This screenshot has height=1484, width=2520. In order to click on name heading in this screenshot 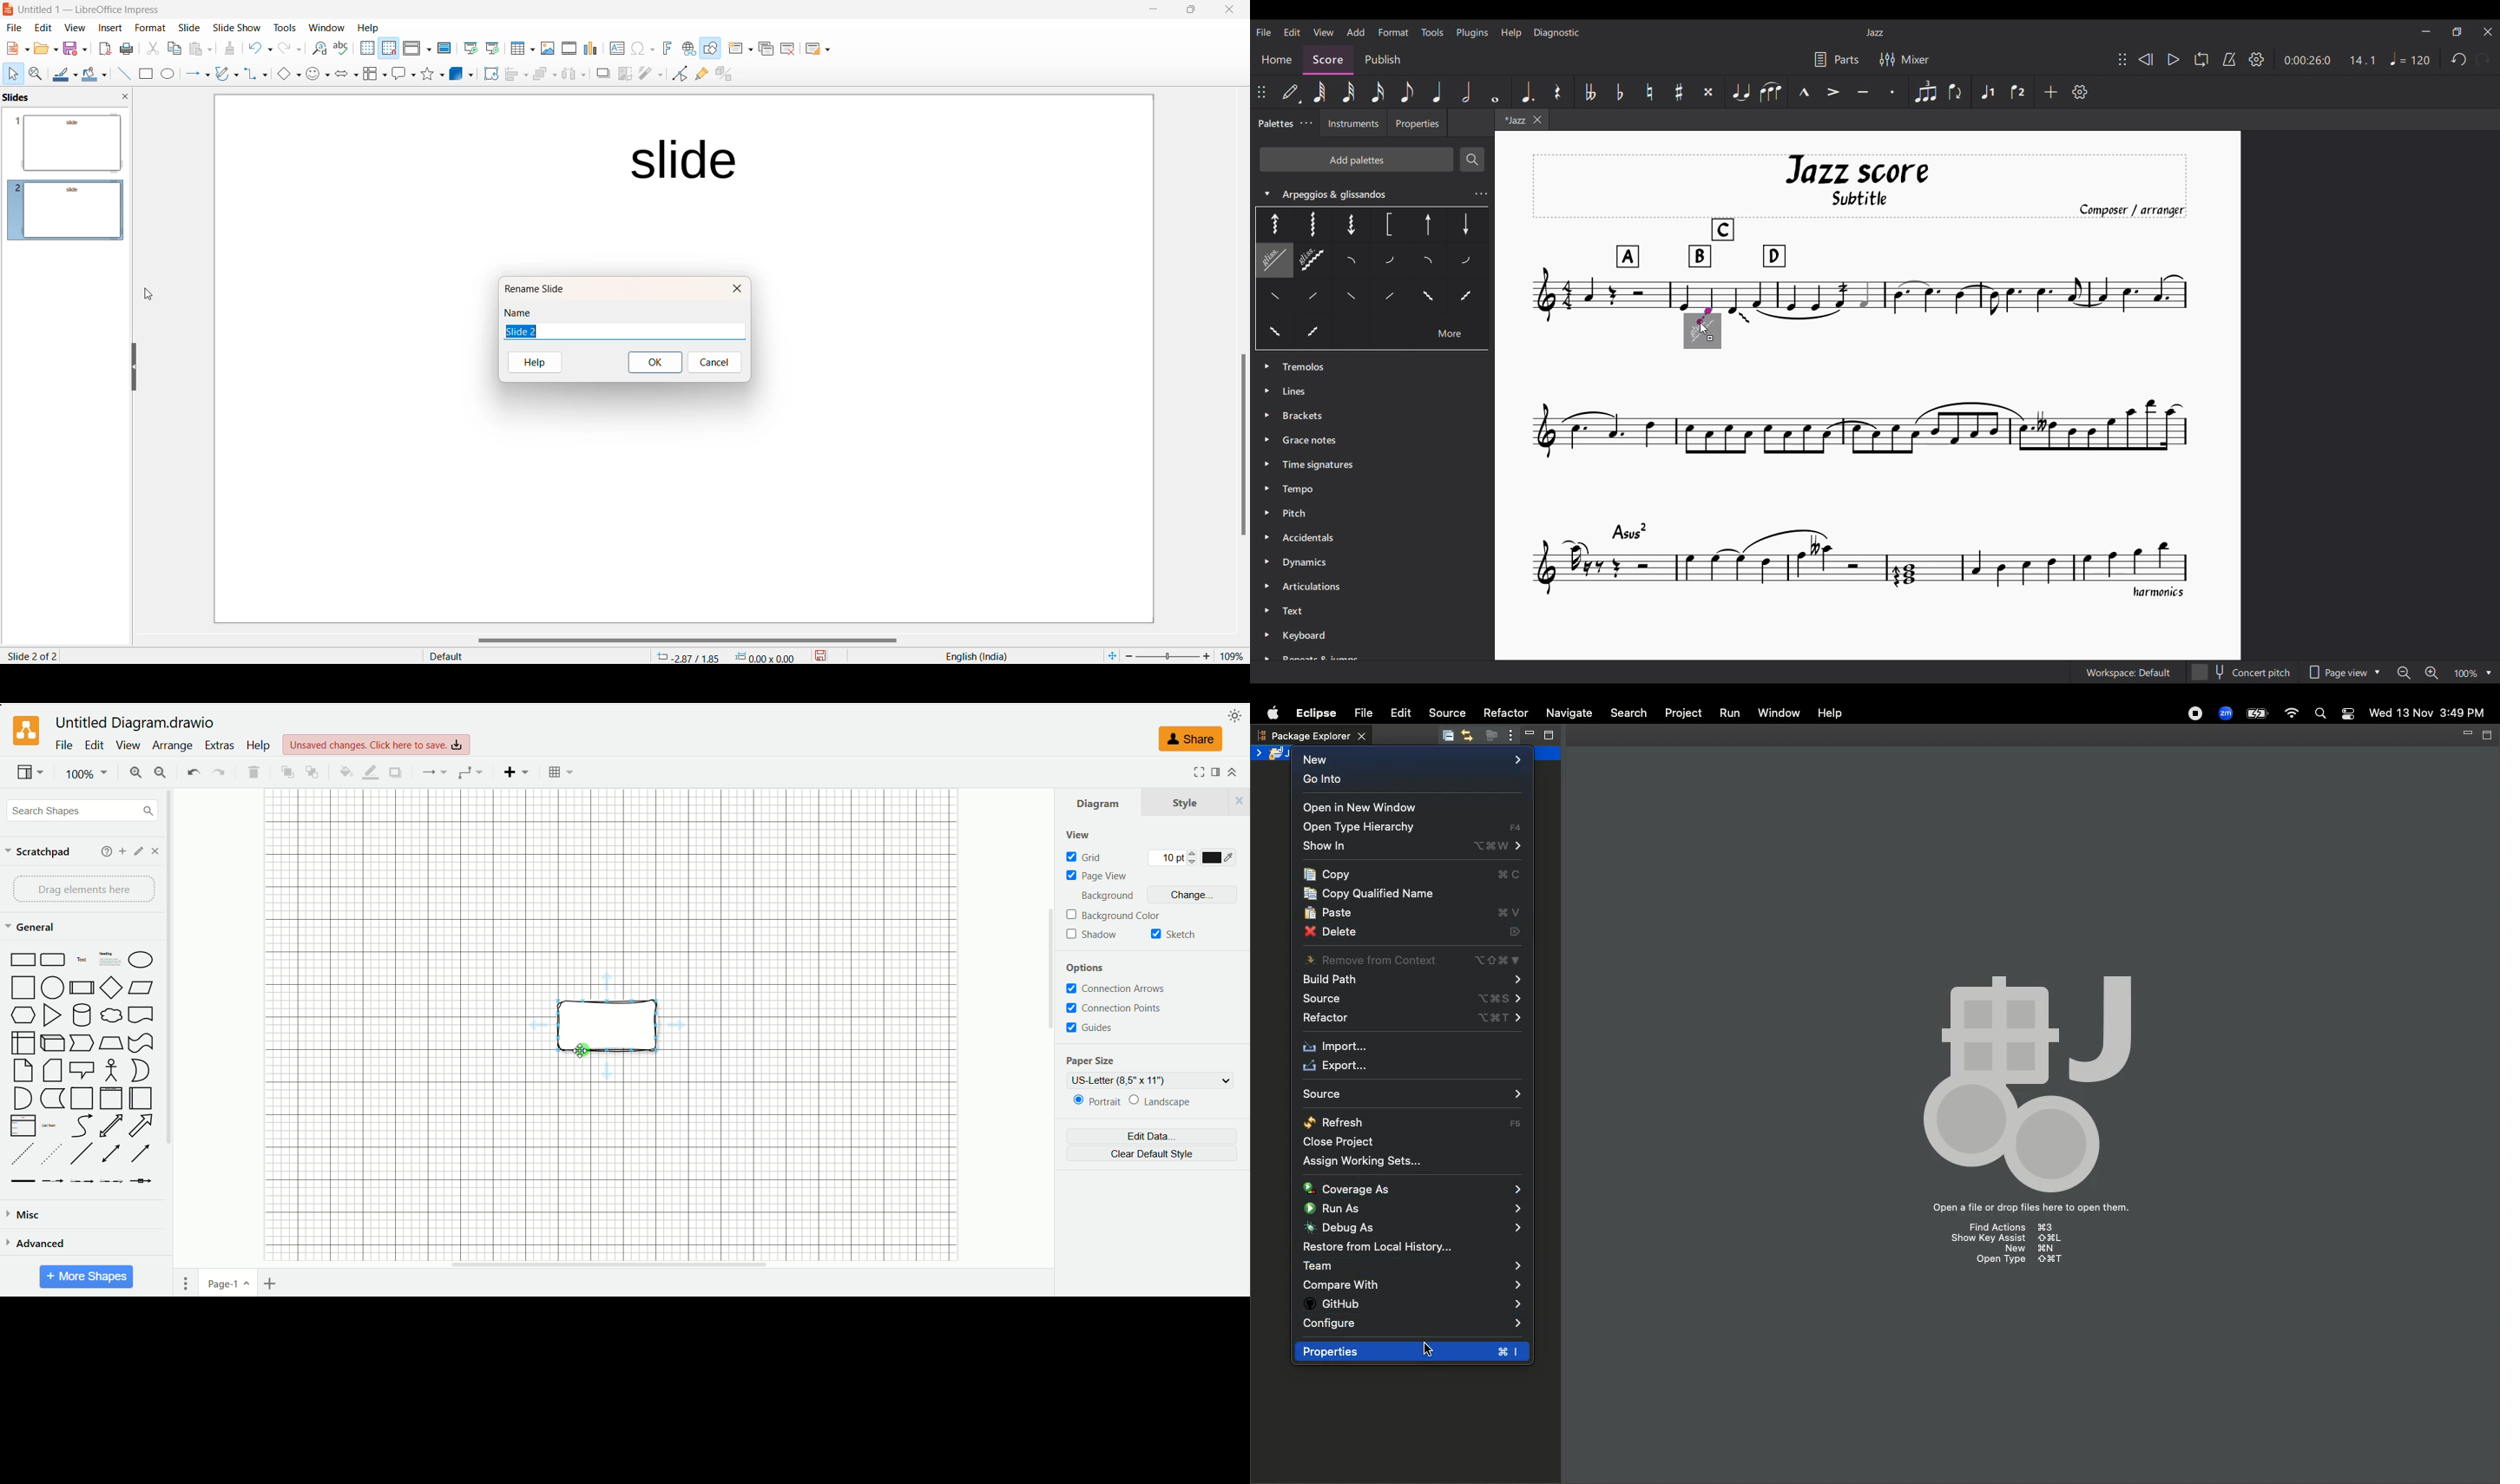, I will do `click(521, 312)`.